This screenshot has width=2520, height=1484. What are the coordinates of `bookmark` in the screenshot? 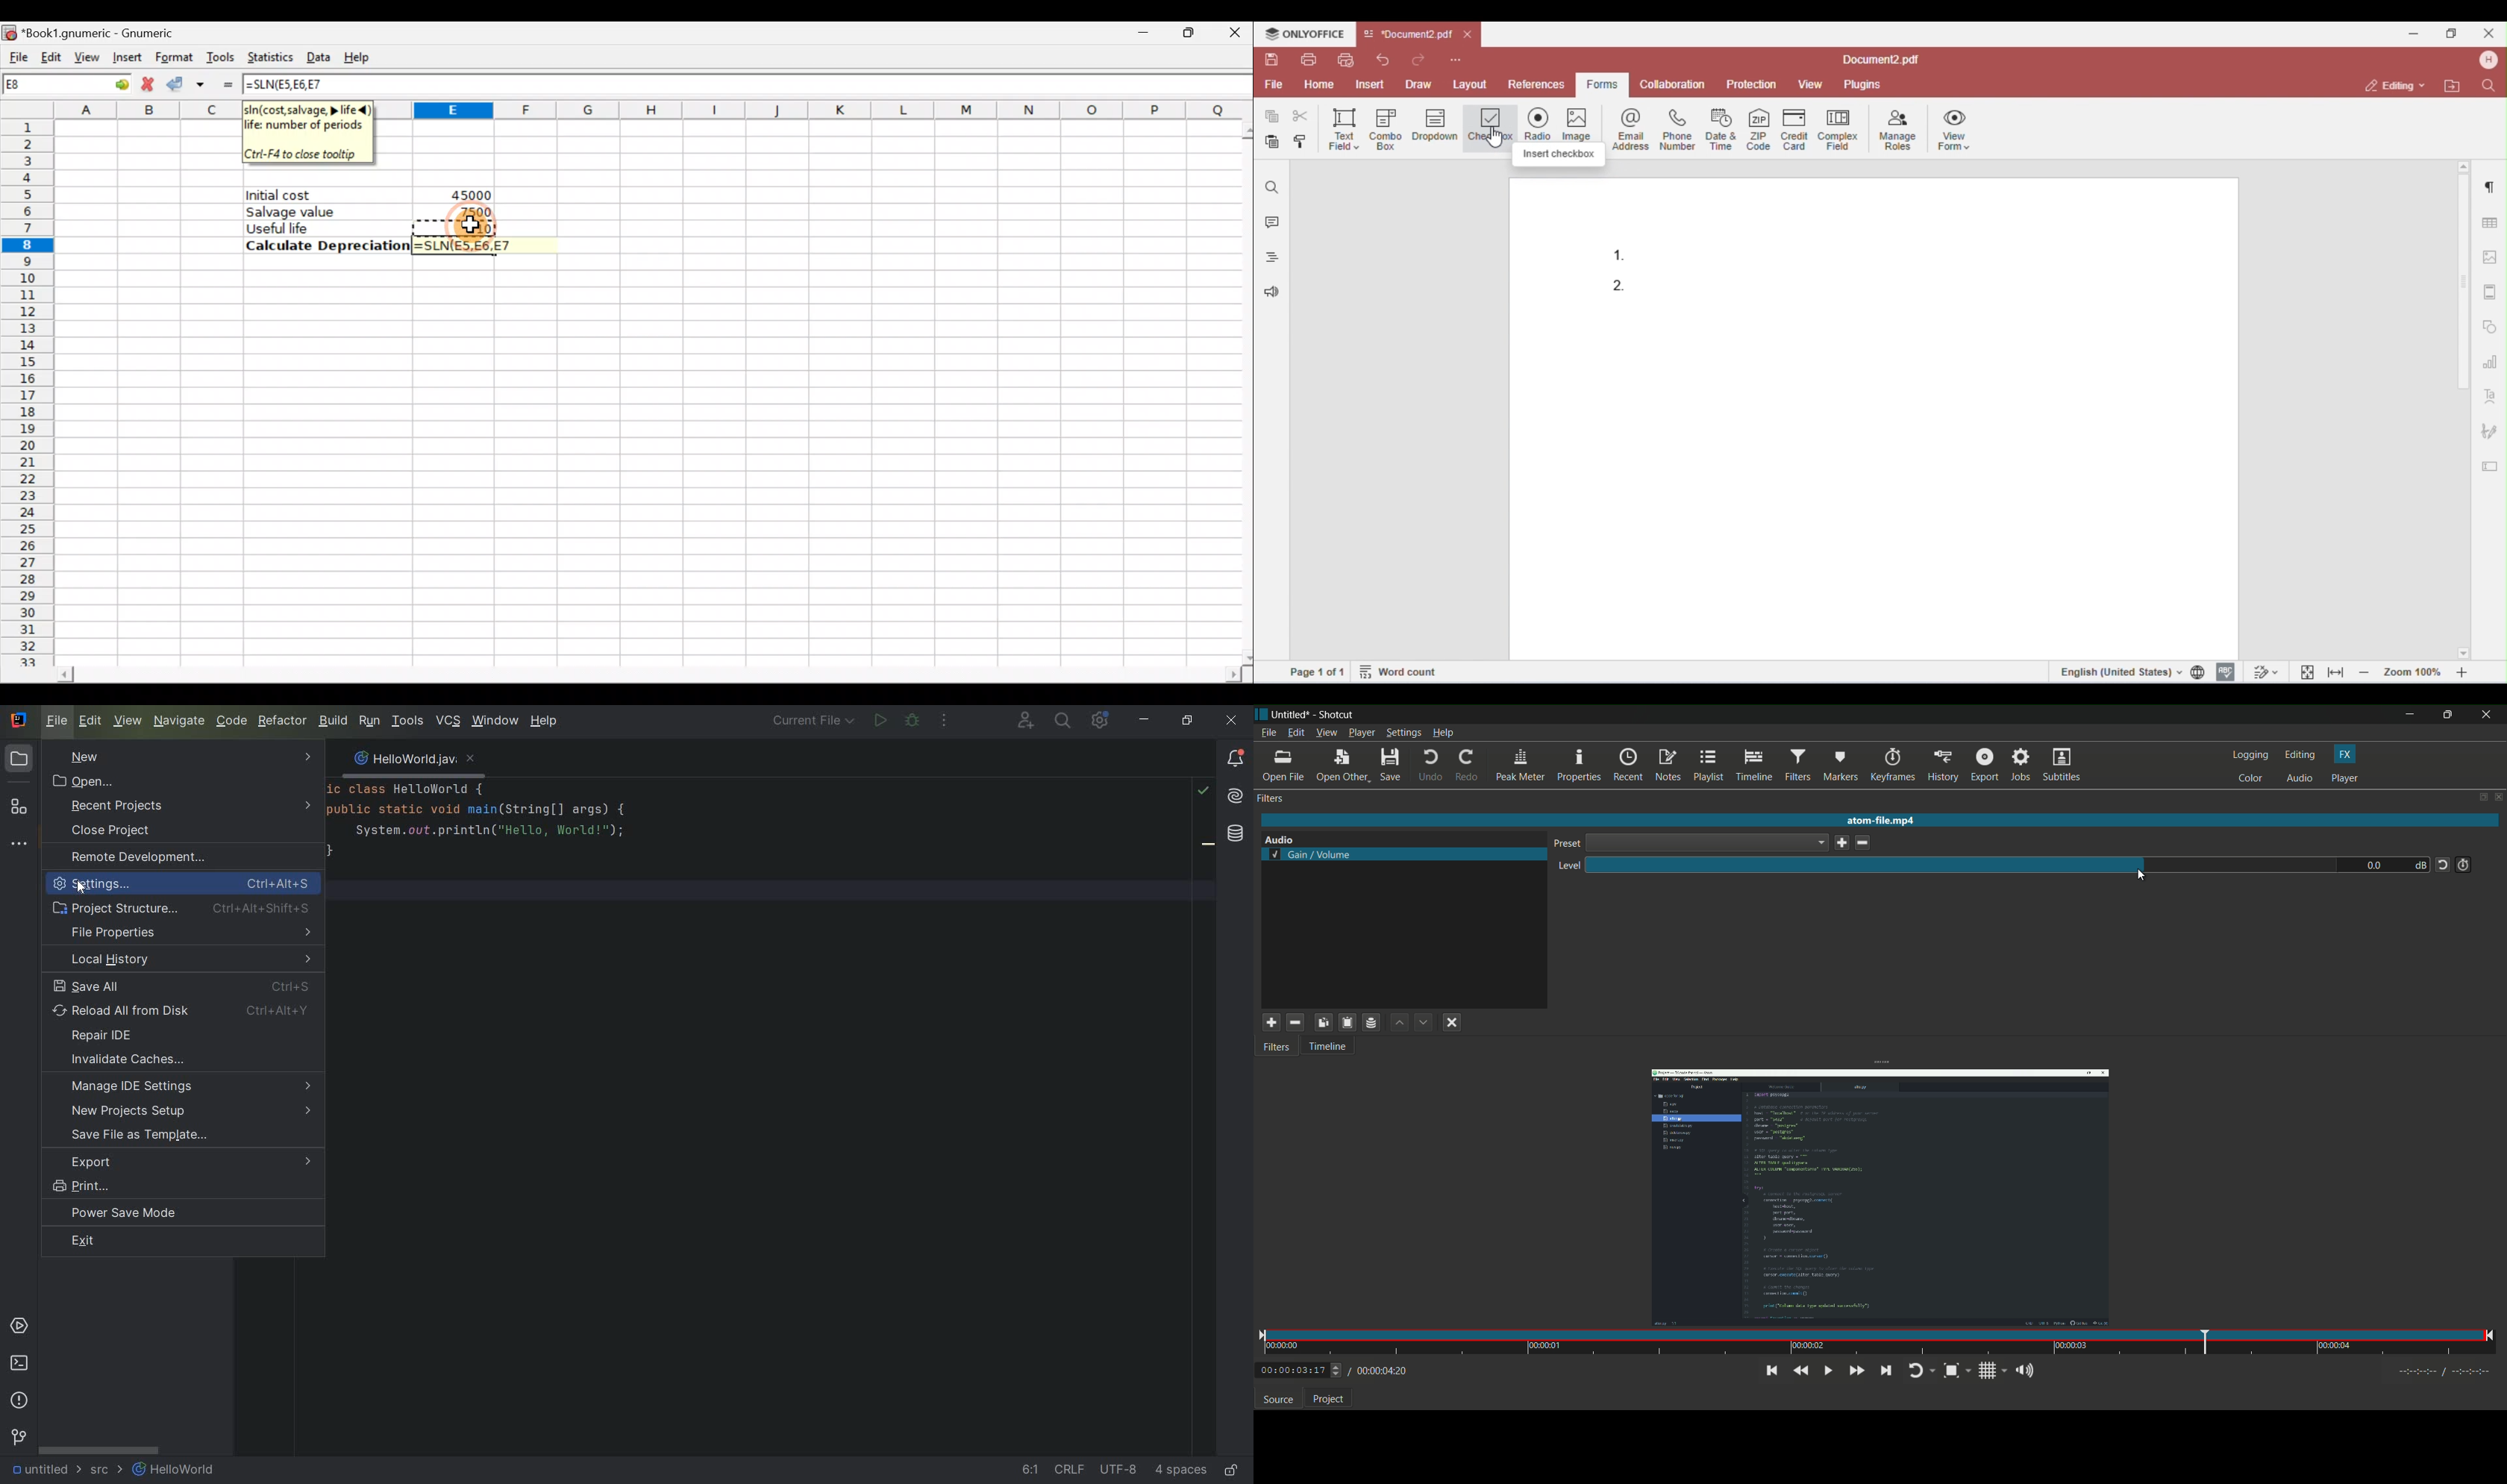 It's located at (1208, 847).